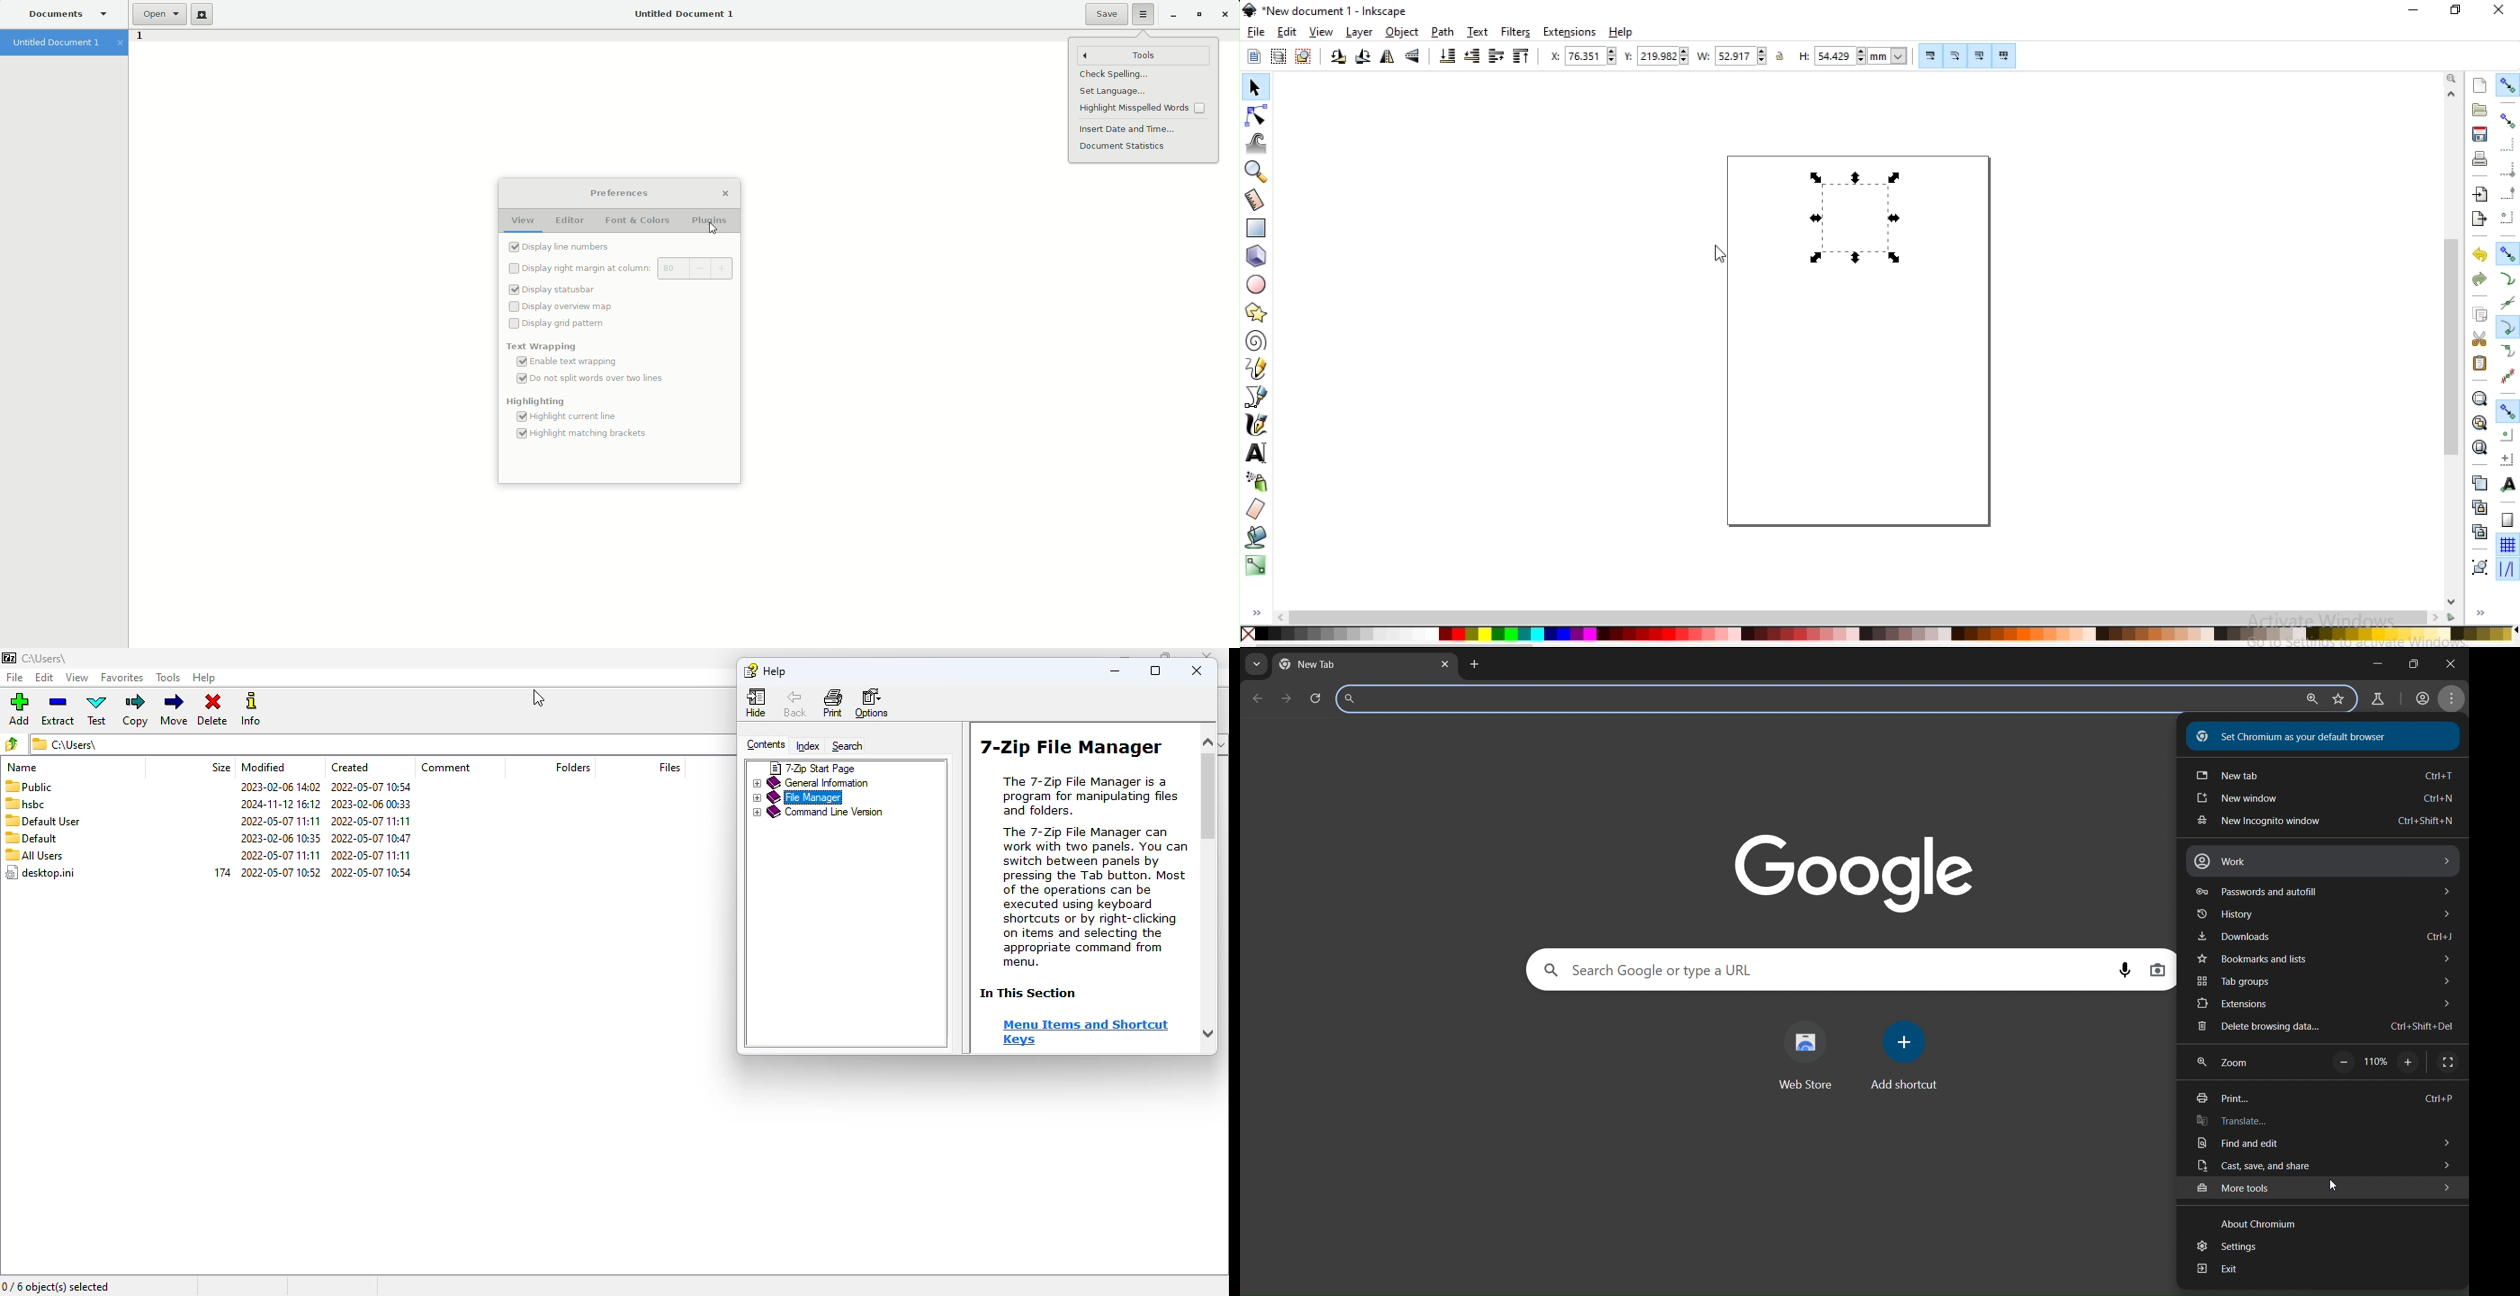  I want to click on close, so click(1197, 670).